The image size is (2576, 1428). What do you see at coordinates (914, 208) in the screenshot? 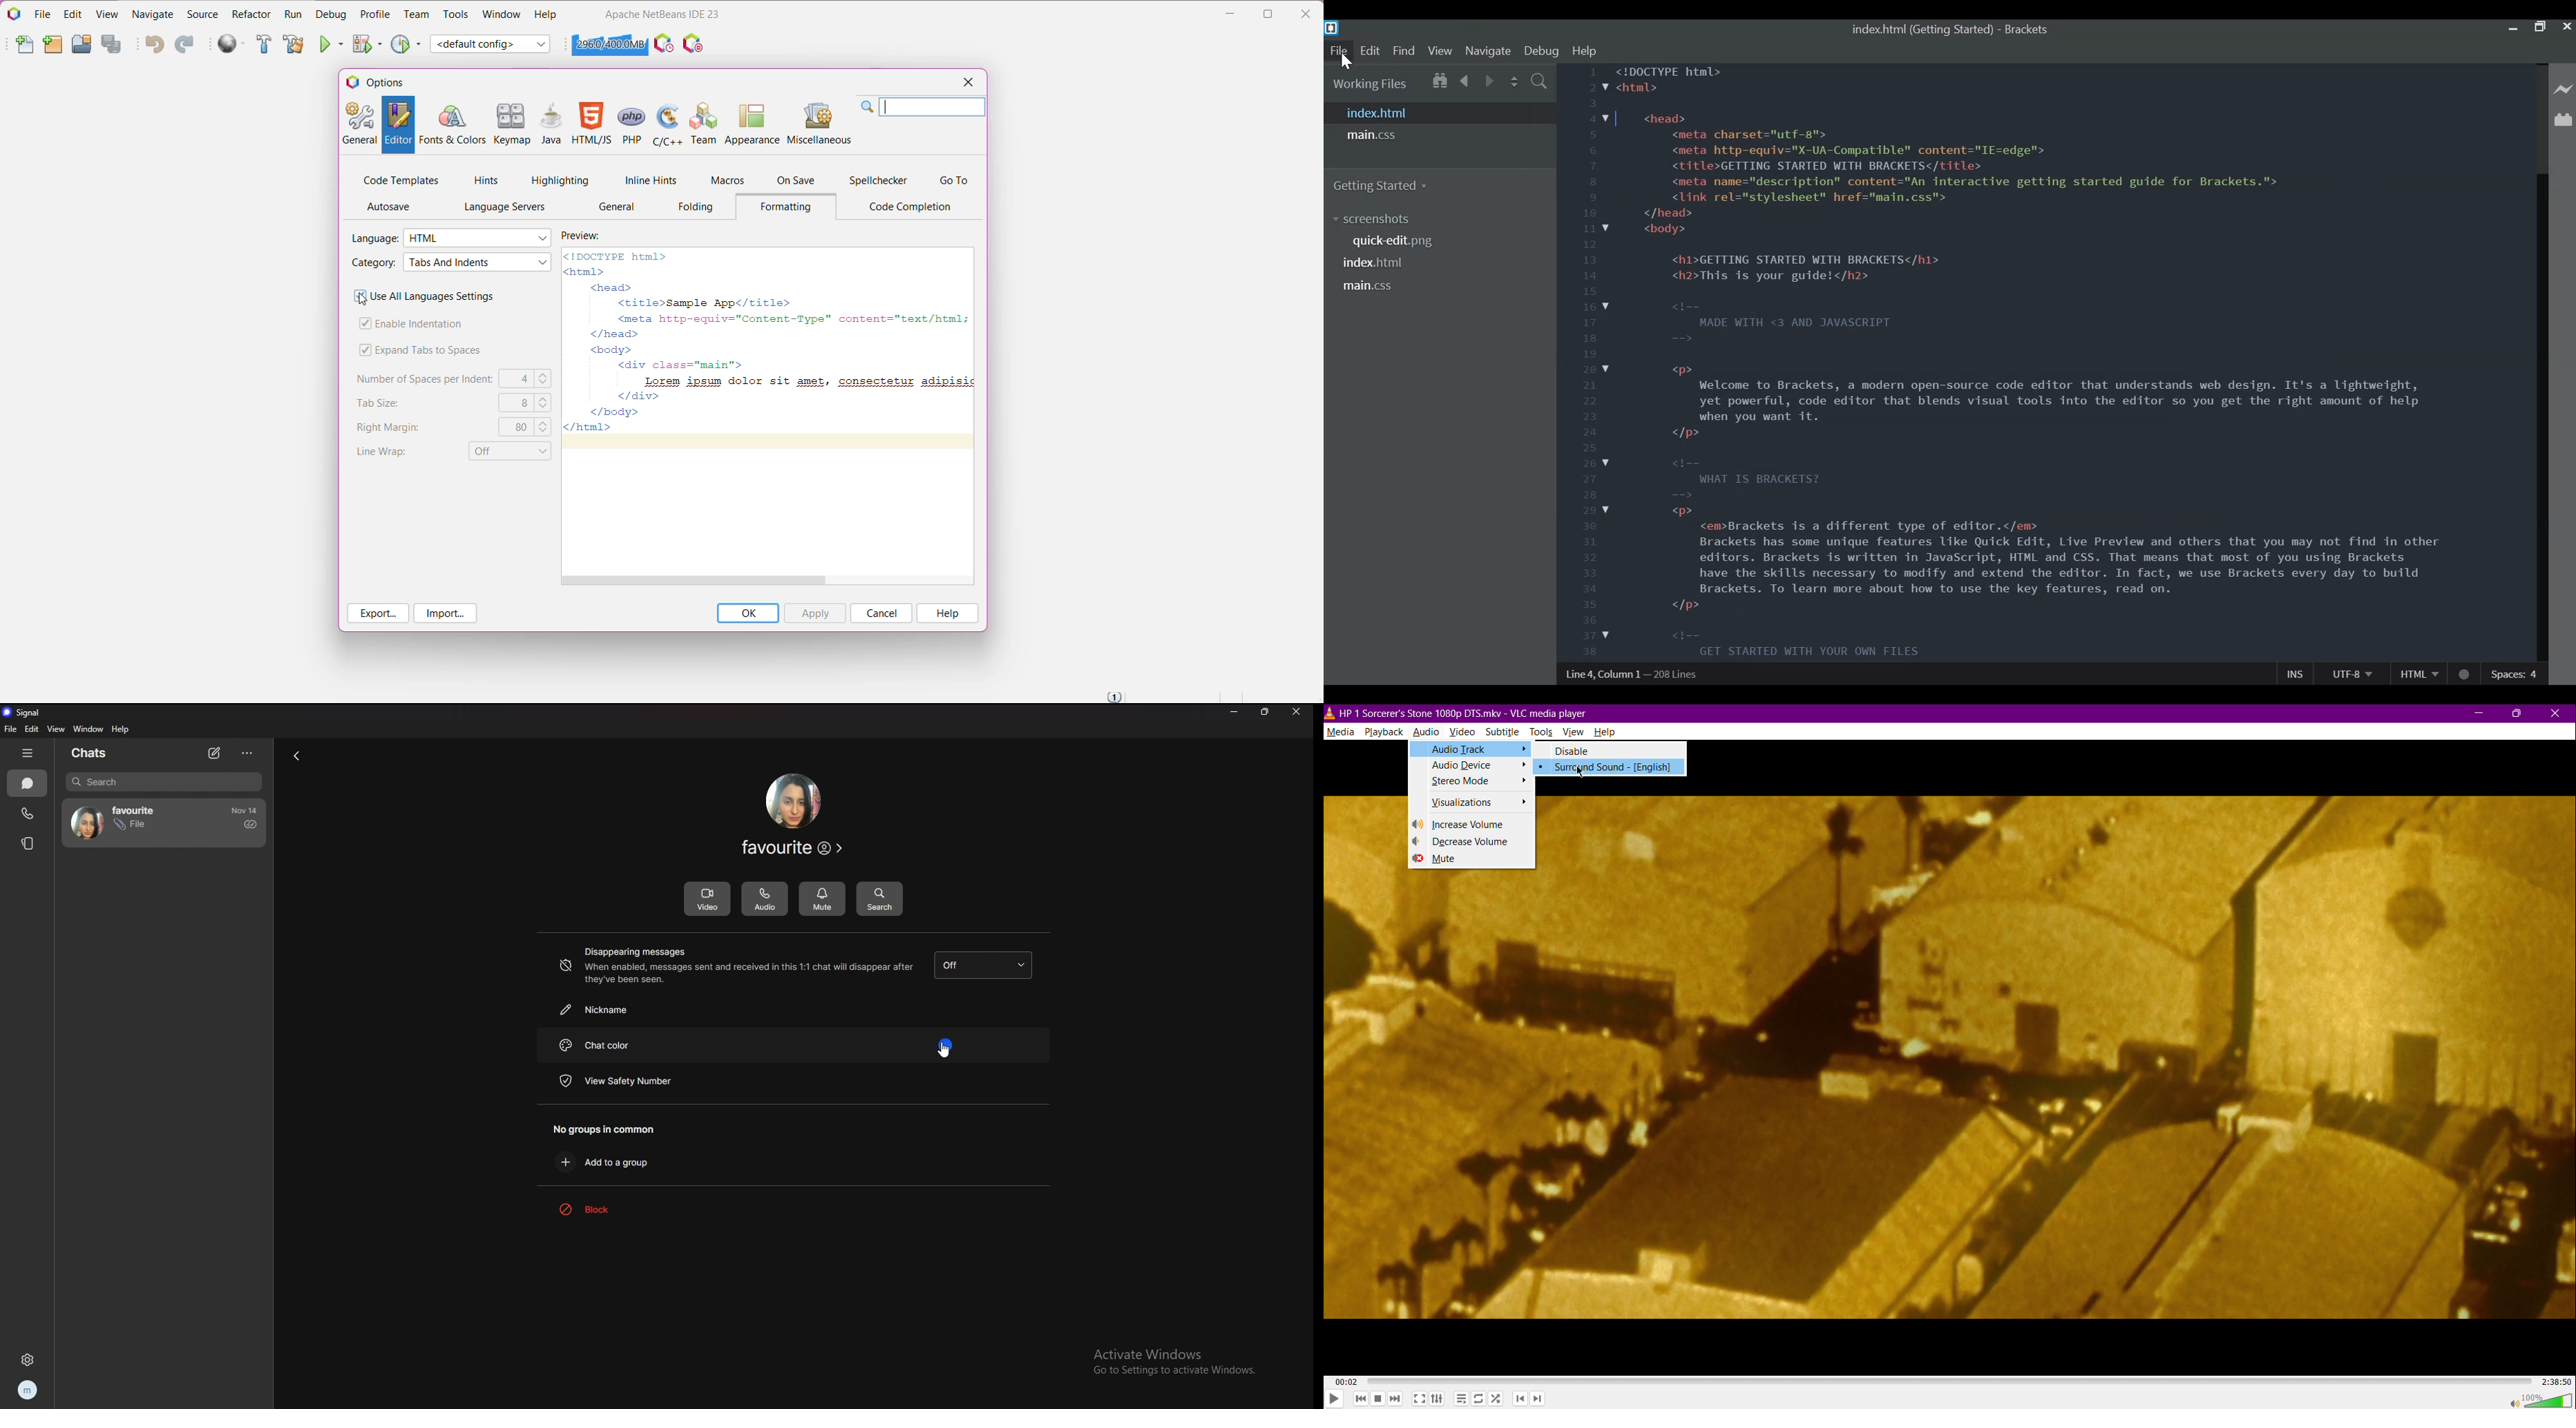
I see `Code Completion` at bounding box center [914, 208].